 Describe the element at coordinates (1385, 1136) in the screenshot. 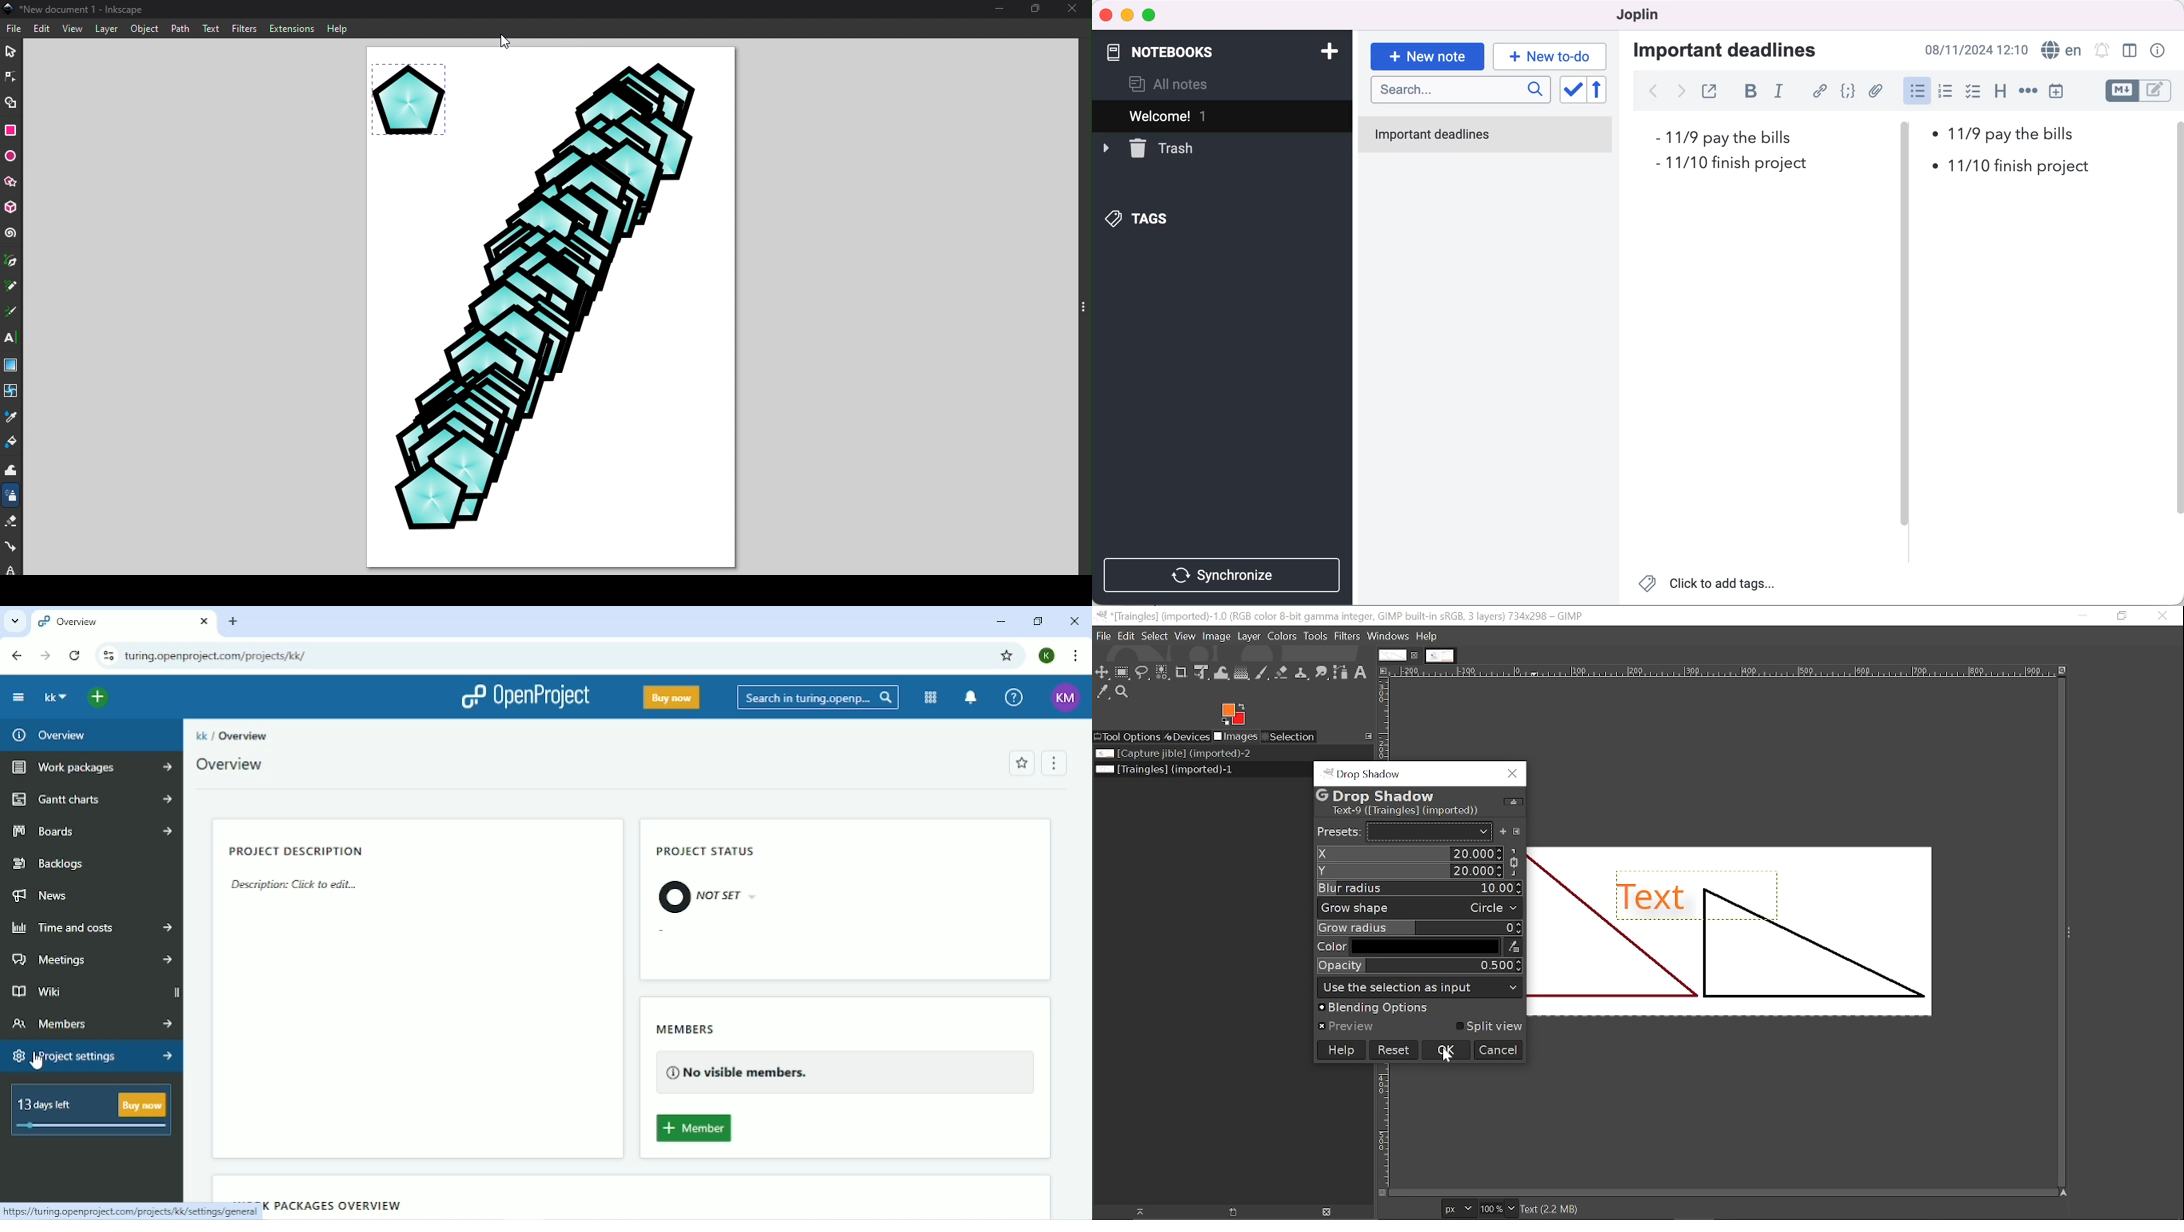

I see `vertical label` at that location.